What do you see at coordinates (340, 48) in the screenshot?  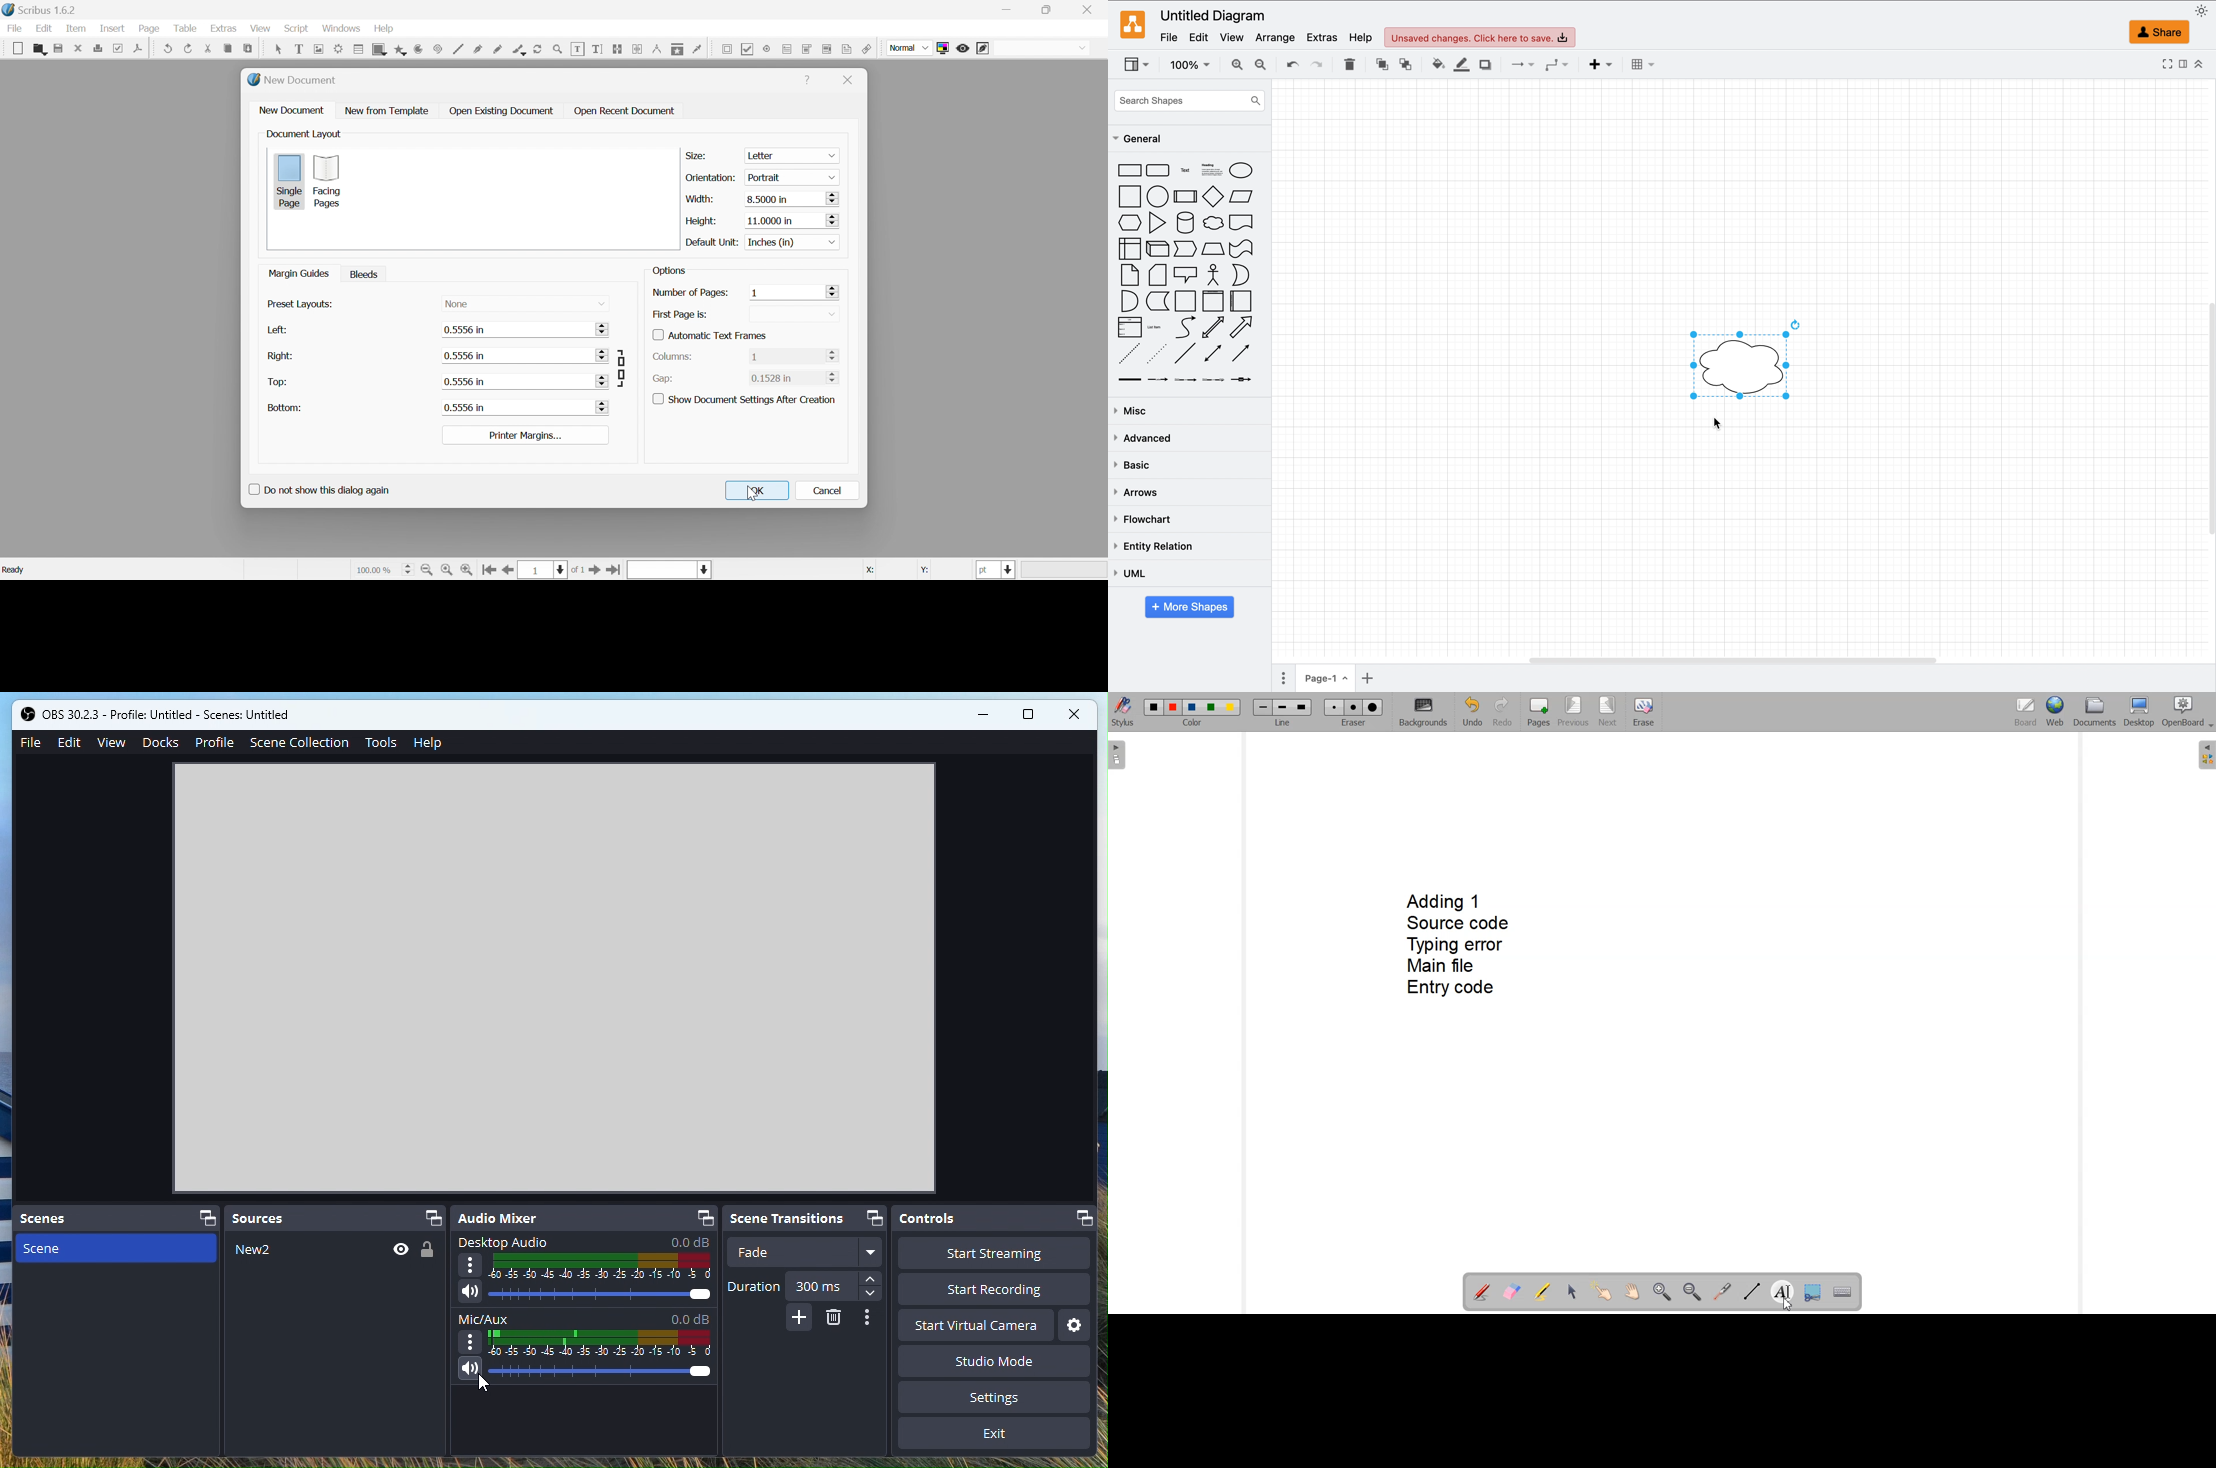 I see `render frame` at bounding box center [340, 48].